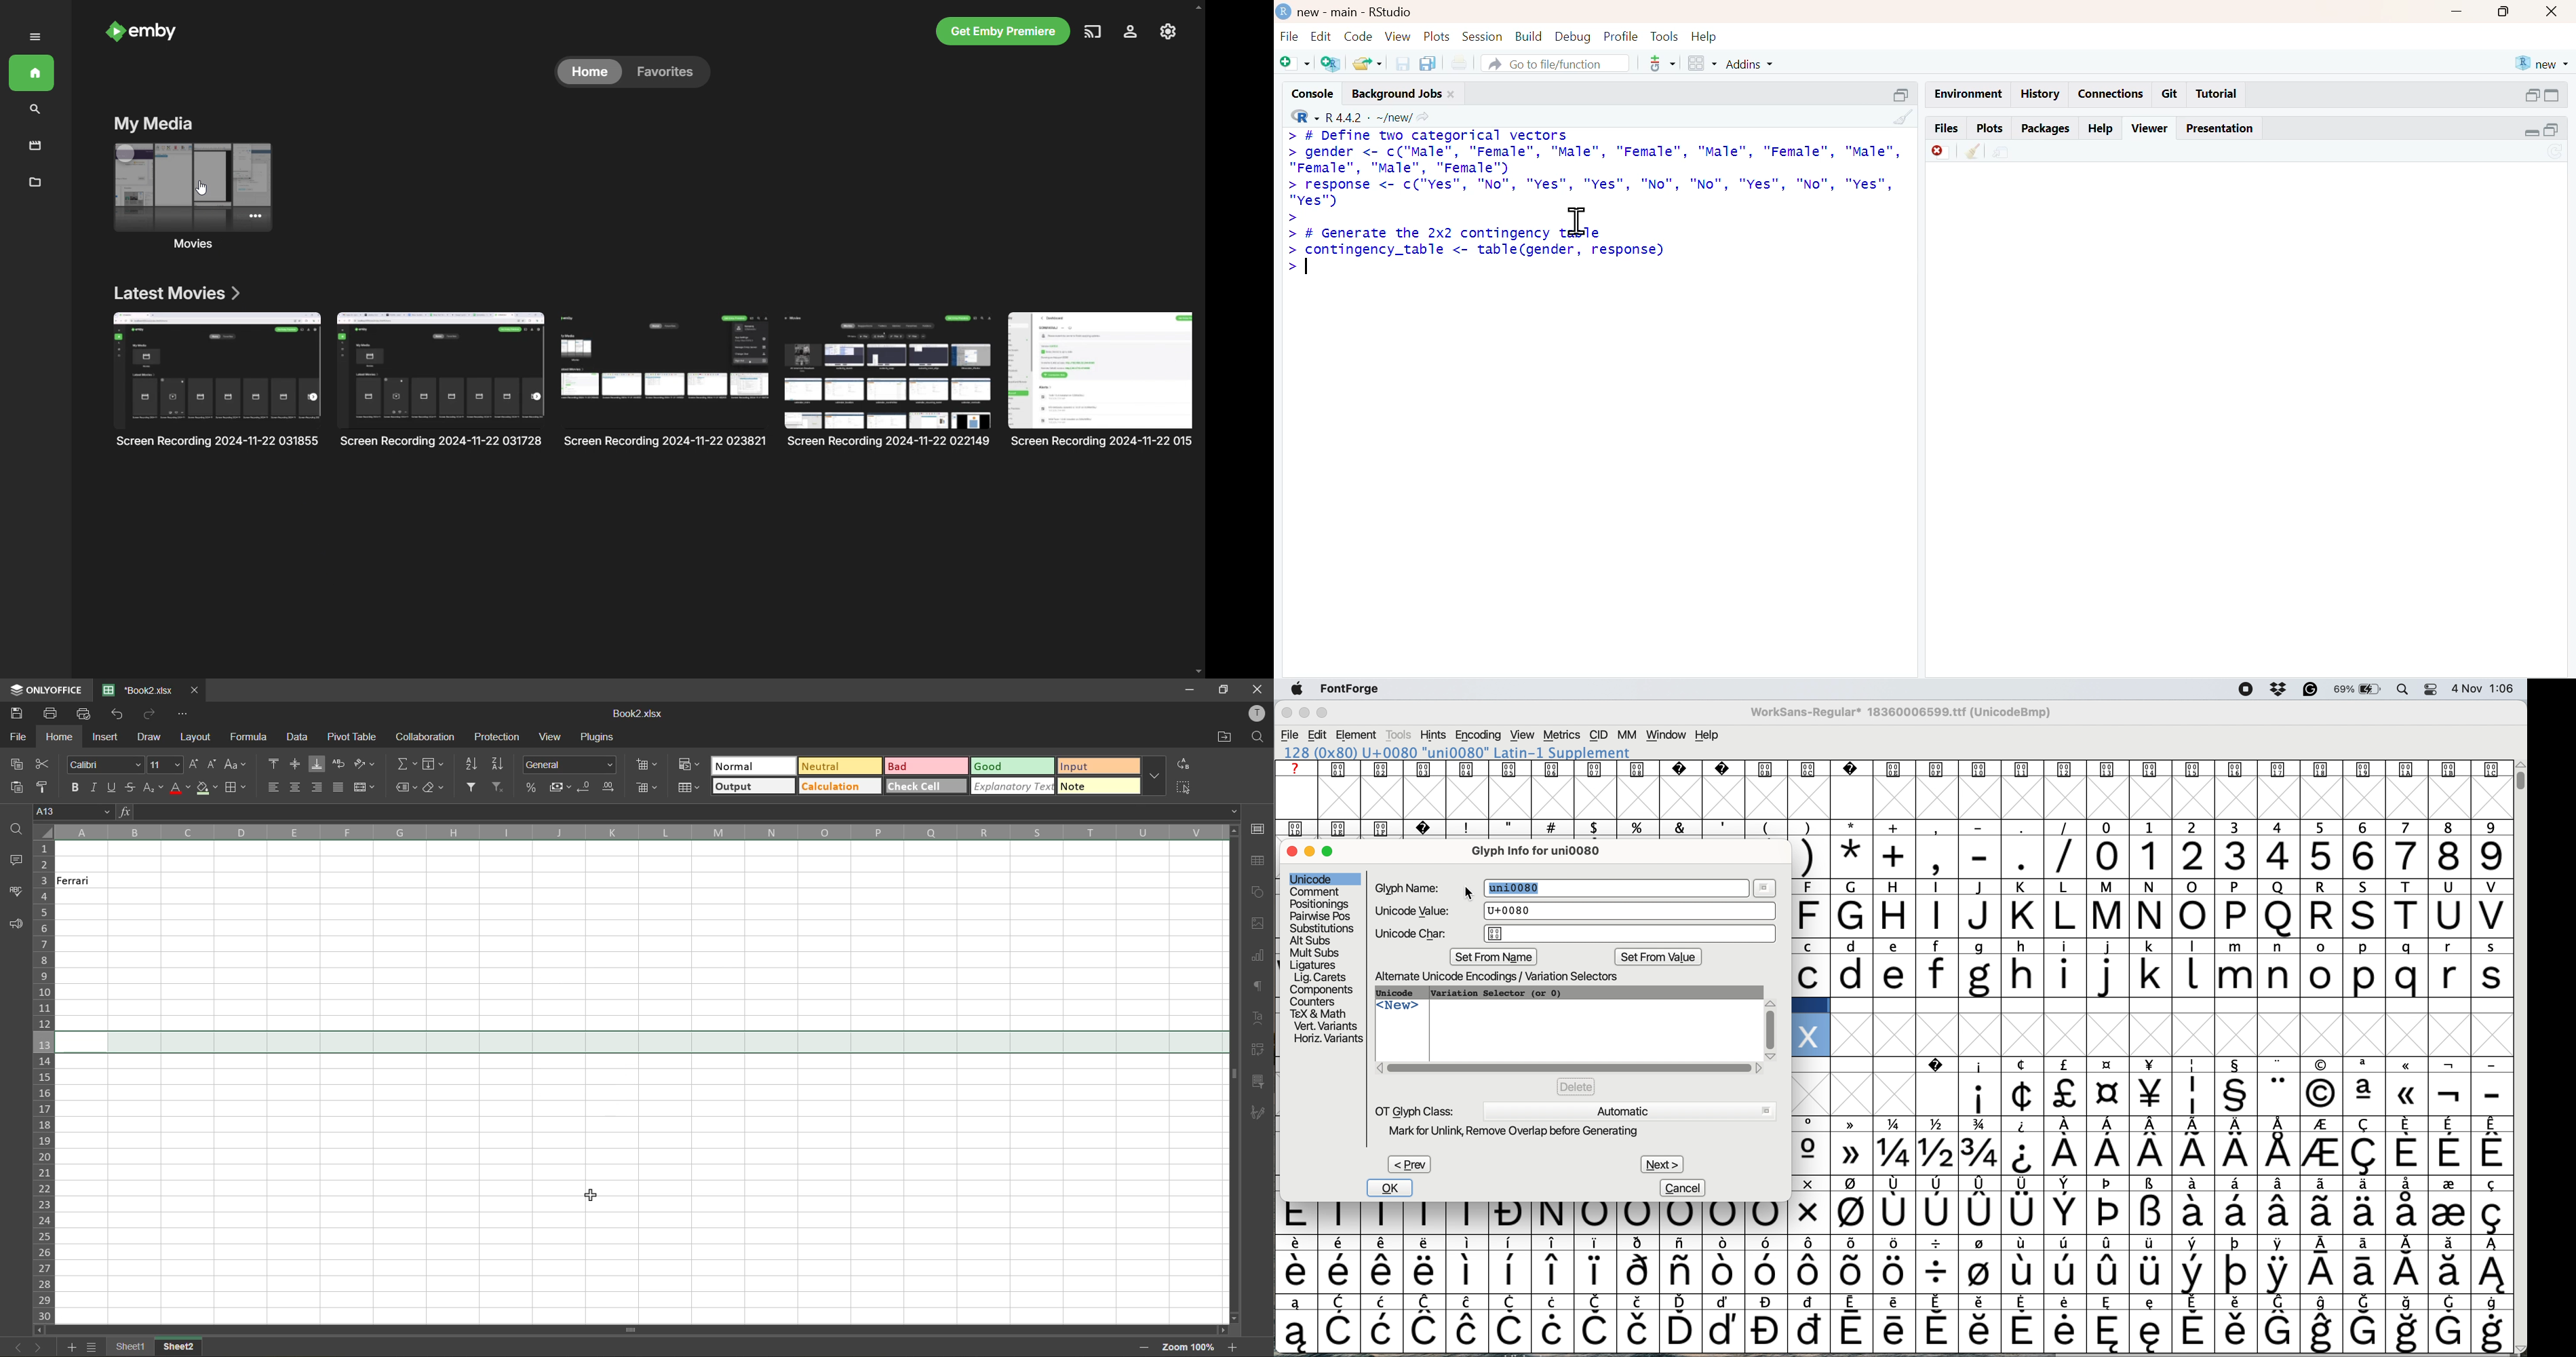  Describe the element at coordinates (1899, 799) in the screenshot. I see `glyph grid` at that location.